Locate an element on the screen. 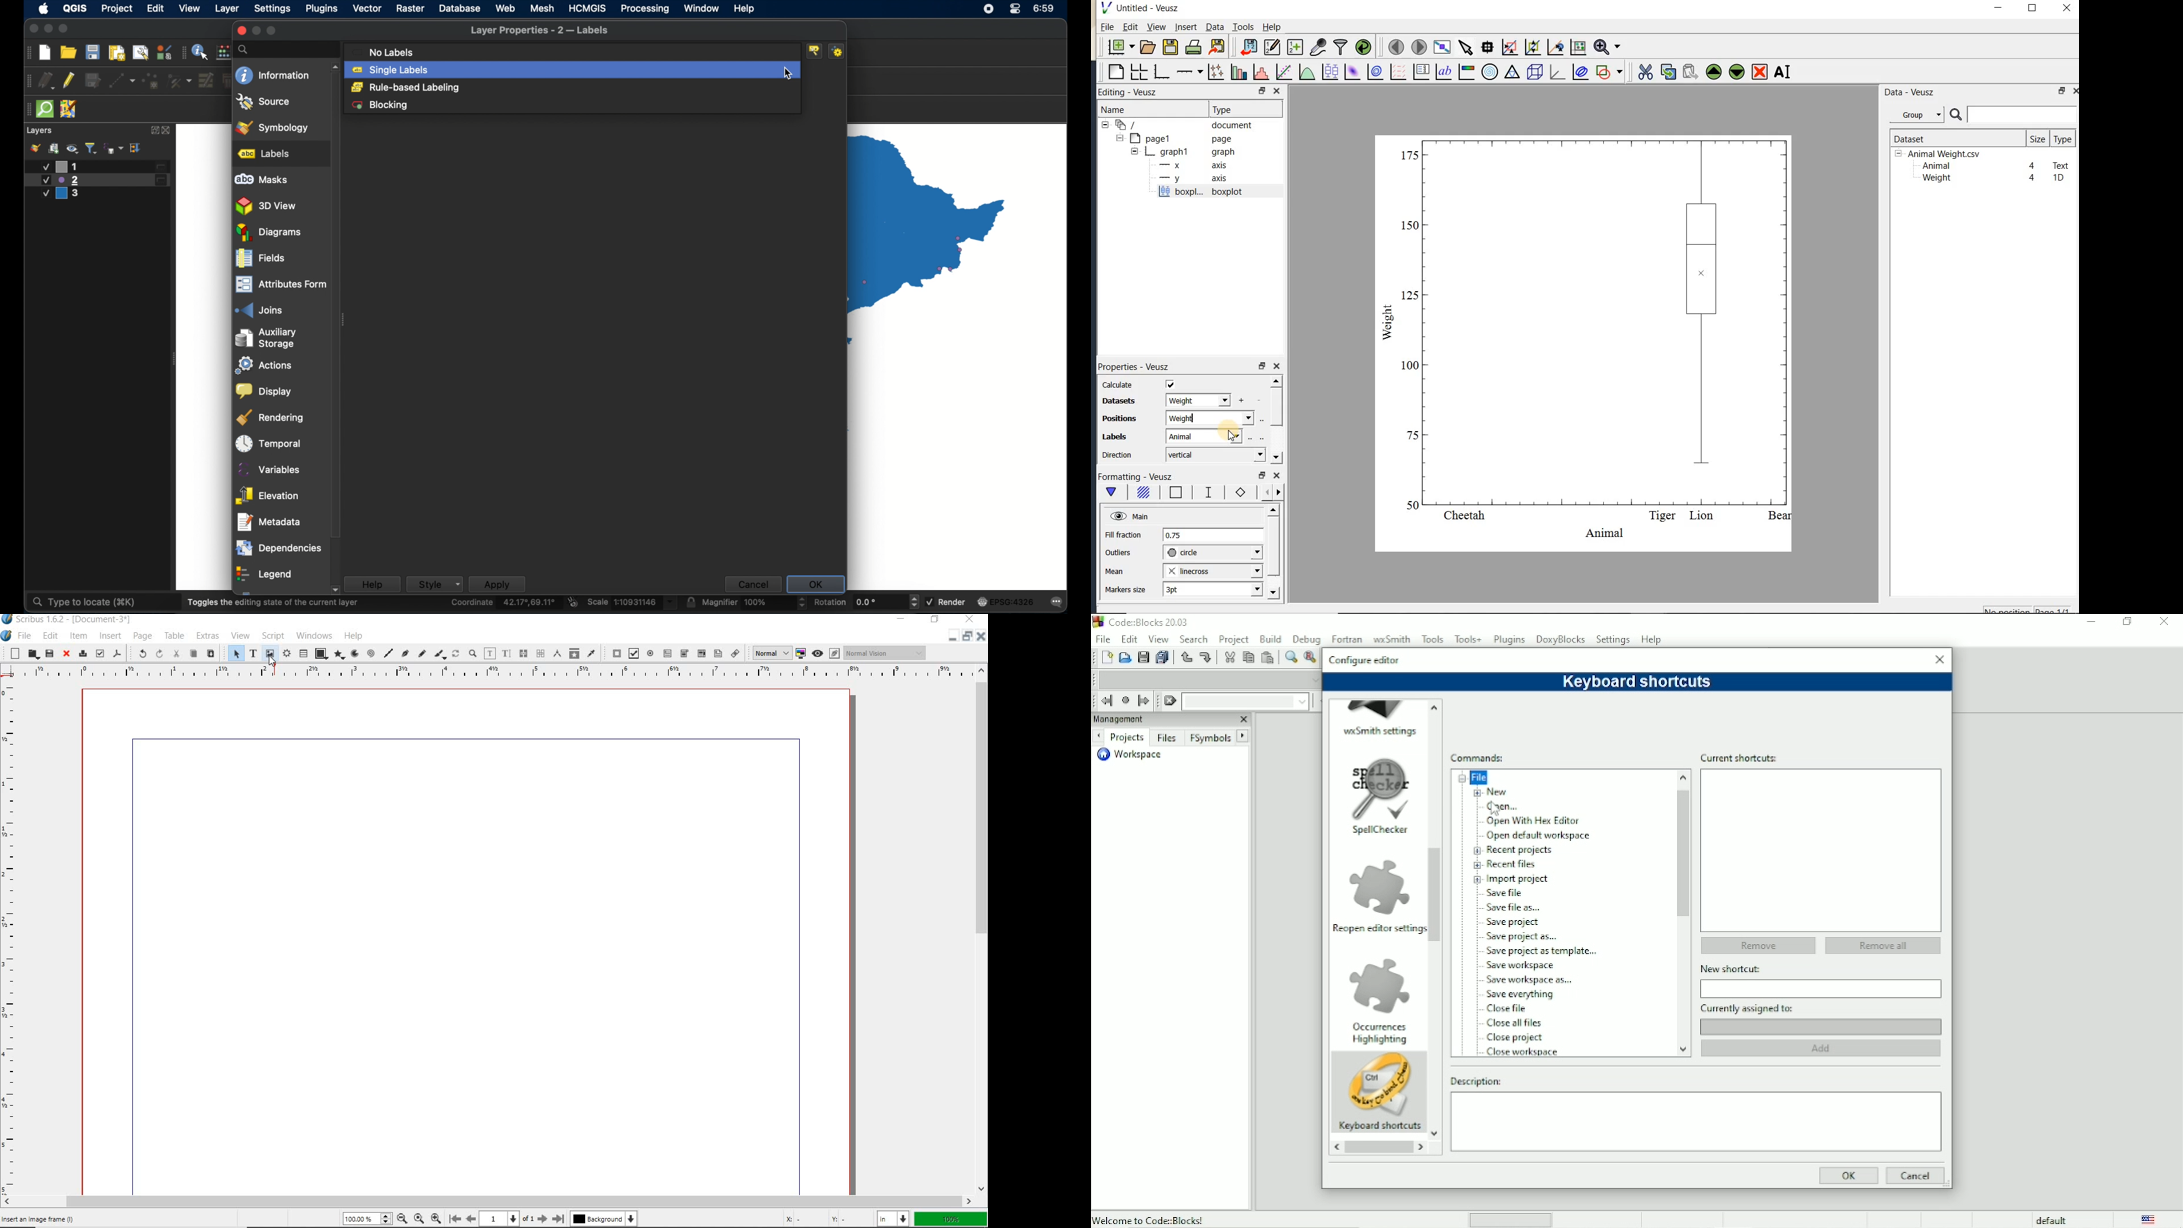 This screenshot has height=1232, width=2184. Recent files is located at coordinates (1516, 864).